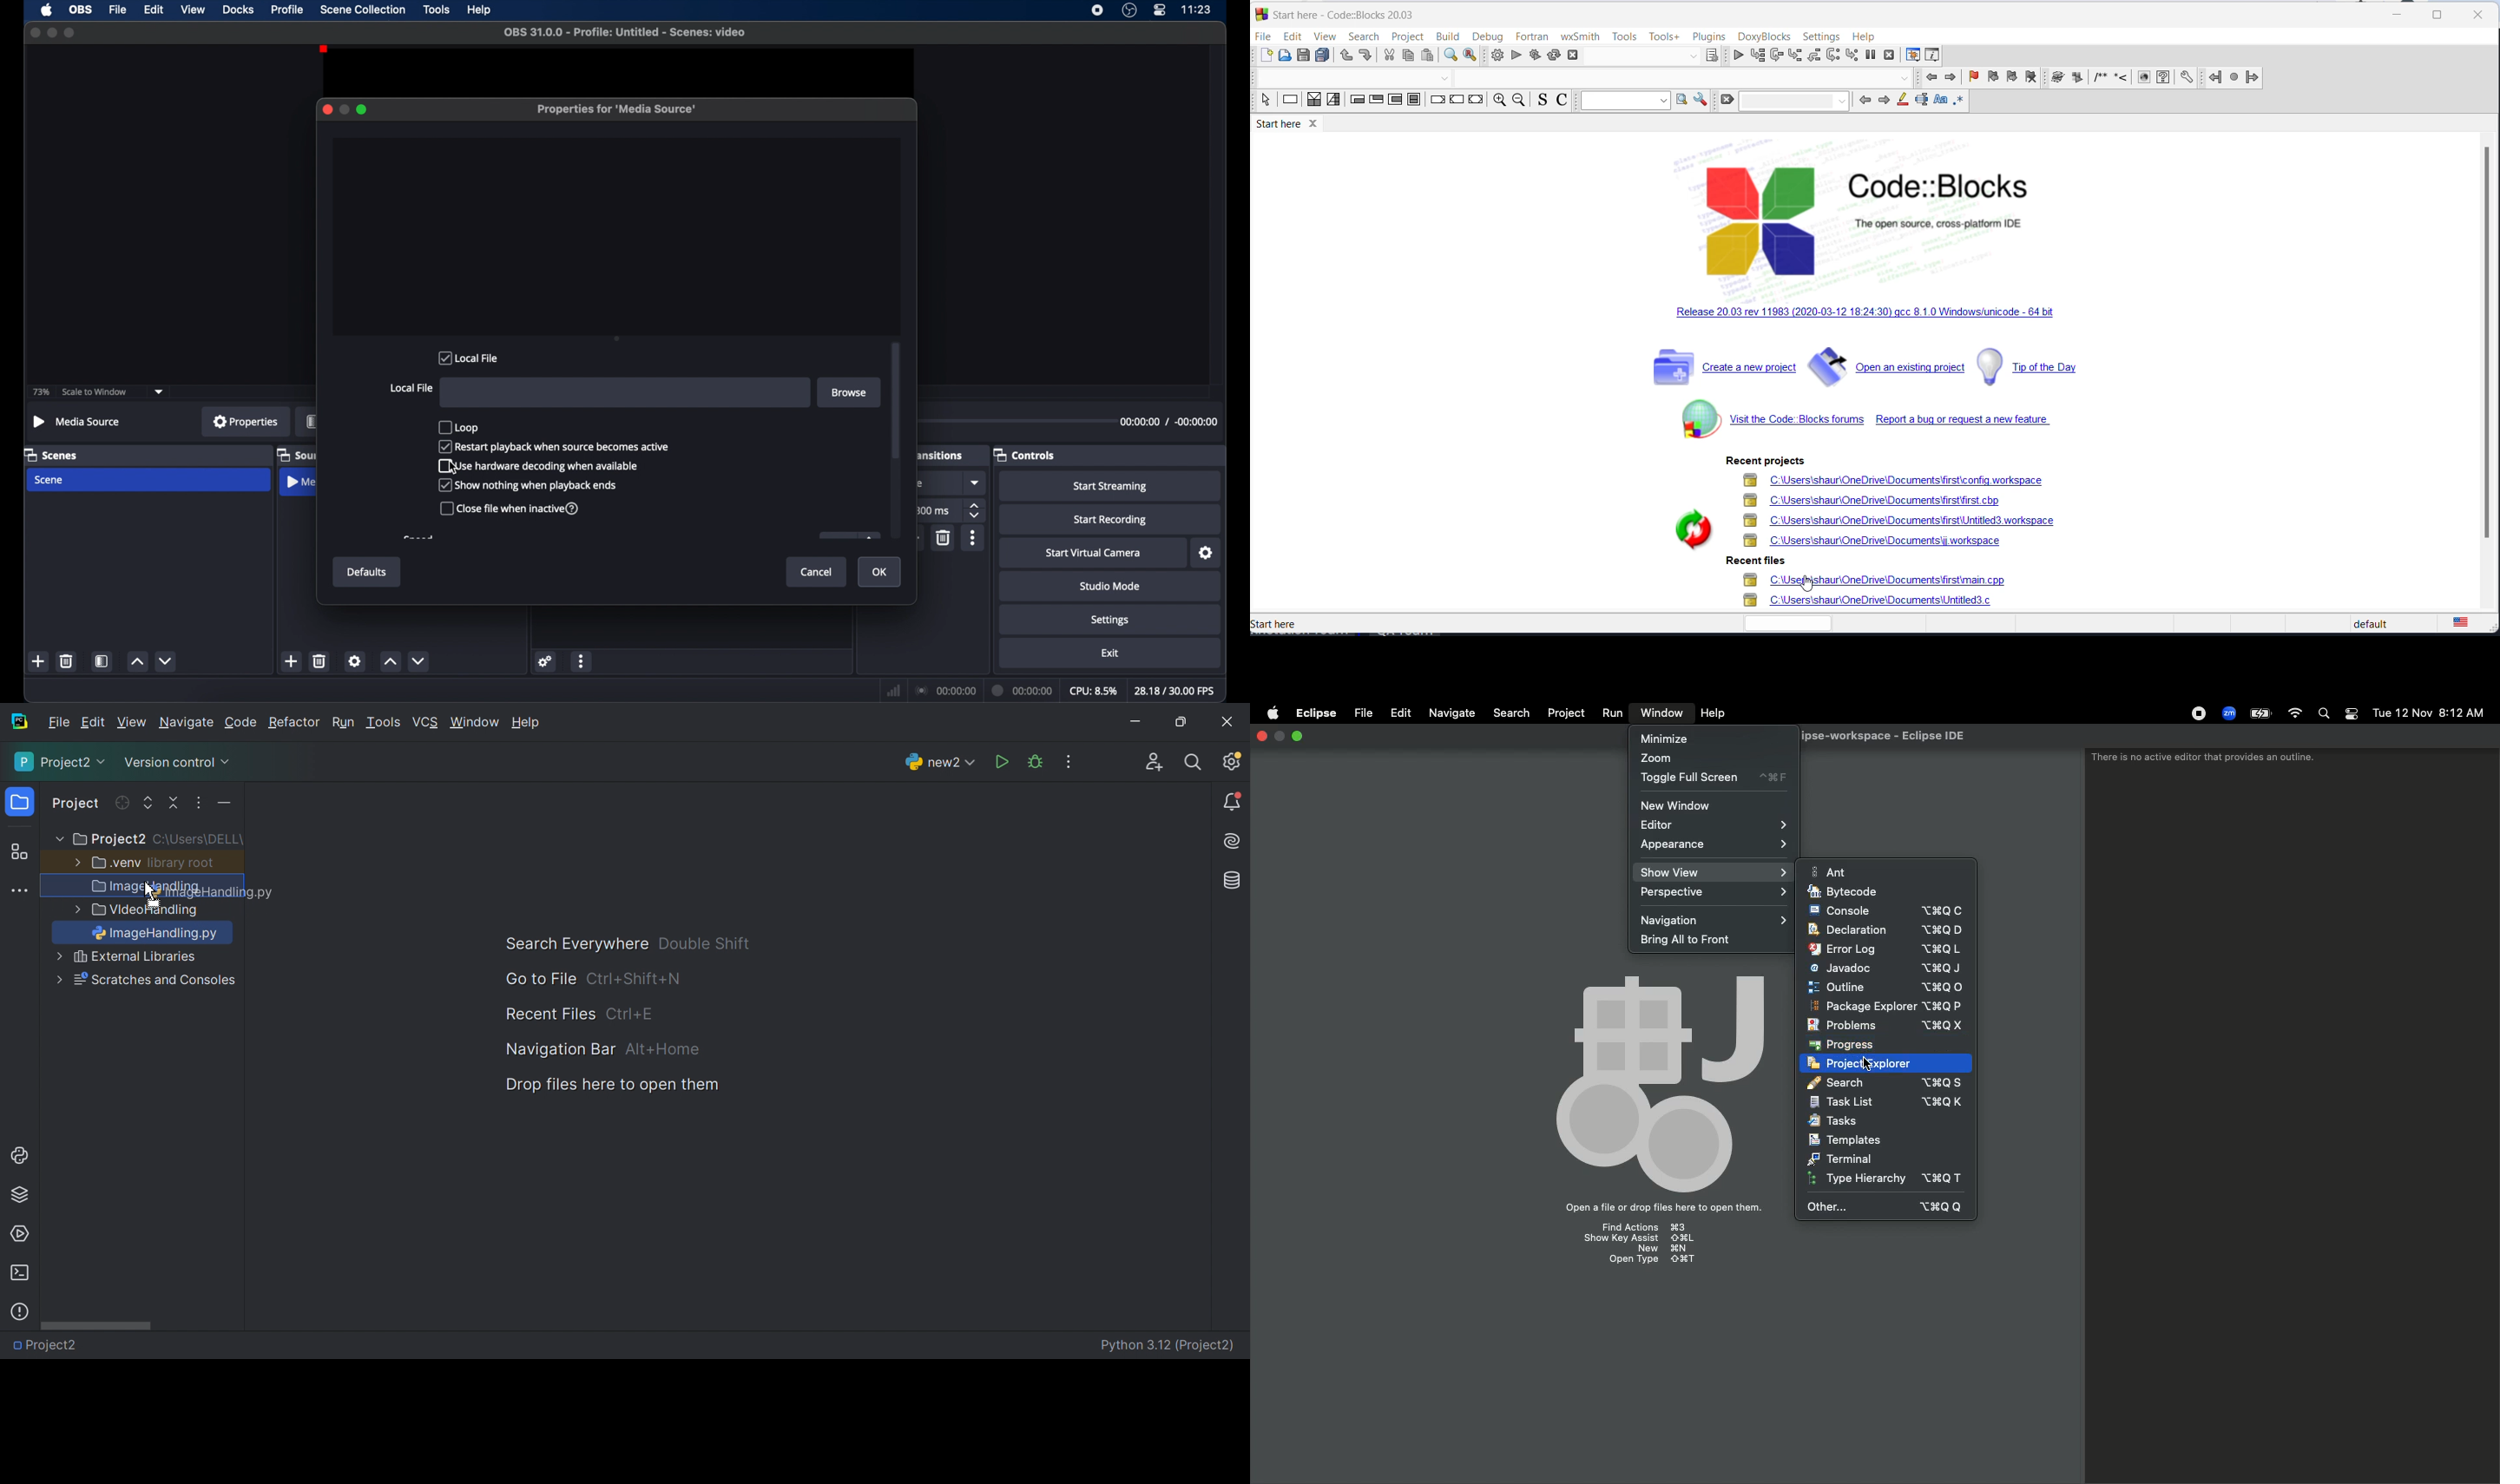  What do you see at coordinates (66, 661) in the screenshot?
I see `delete` at bounding box center [66, 661].